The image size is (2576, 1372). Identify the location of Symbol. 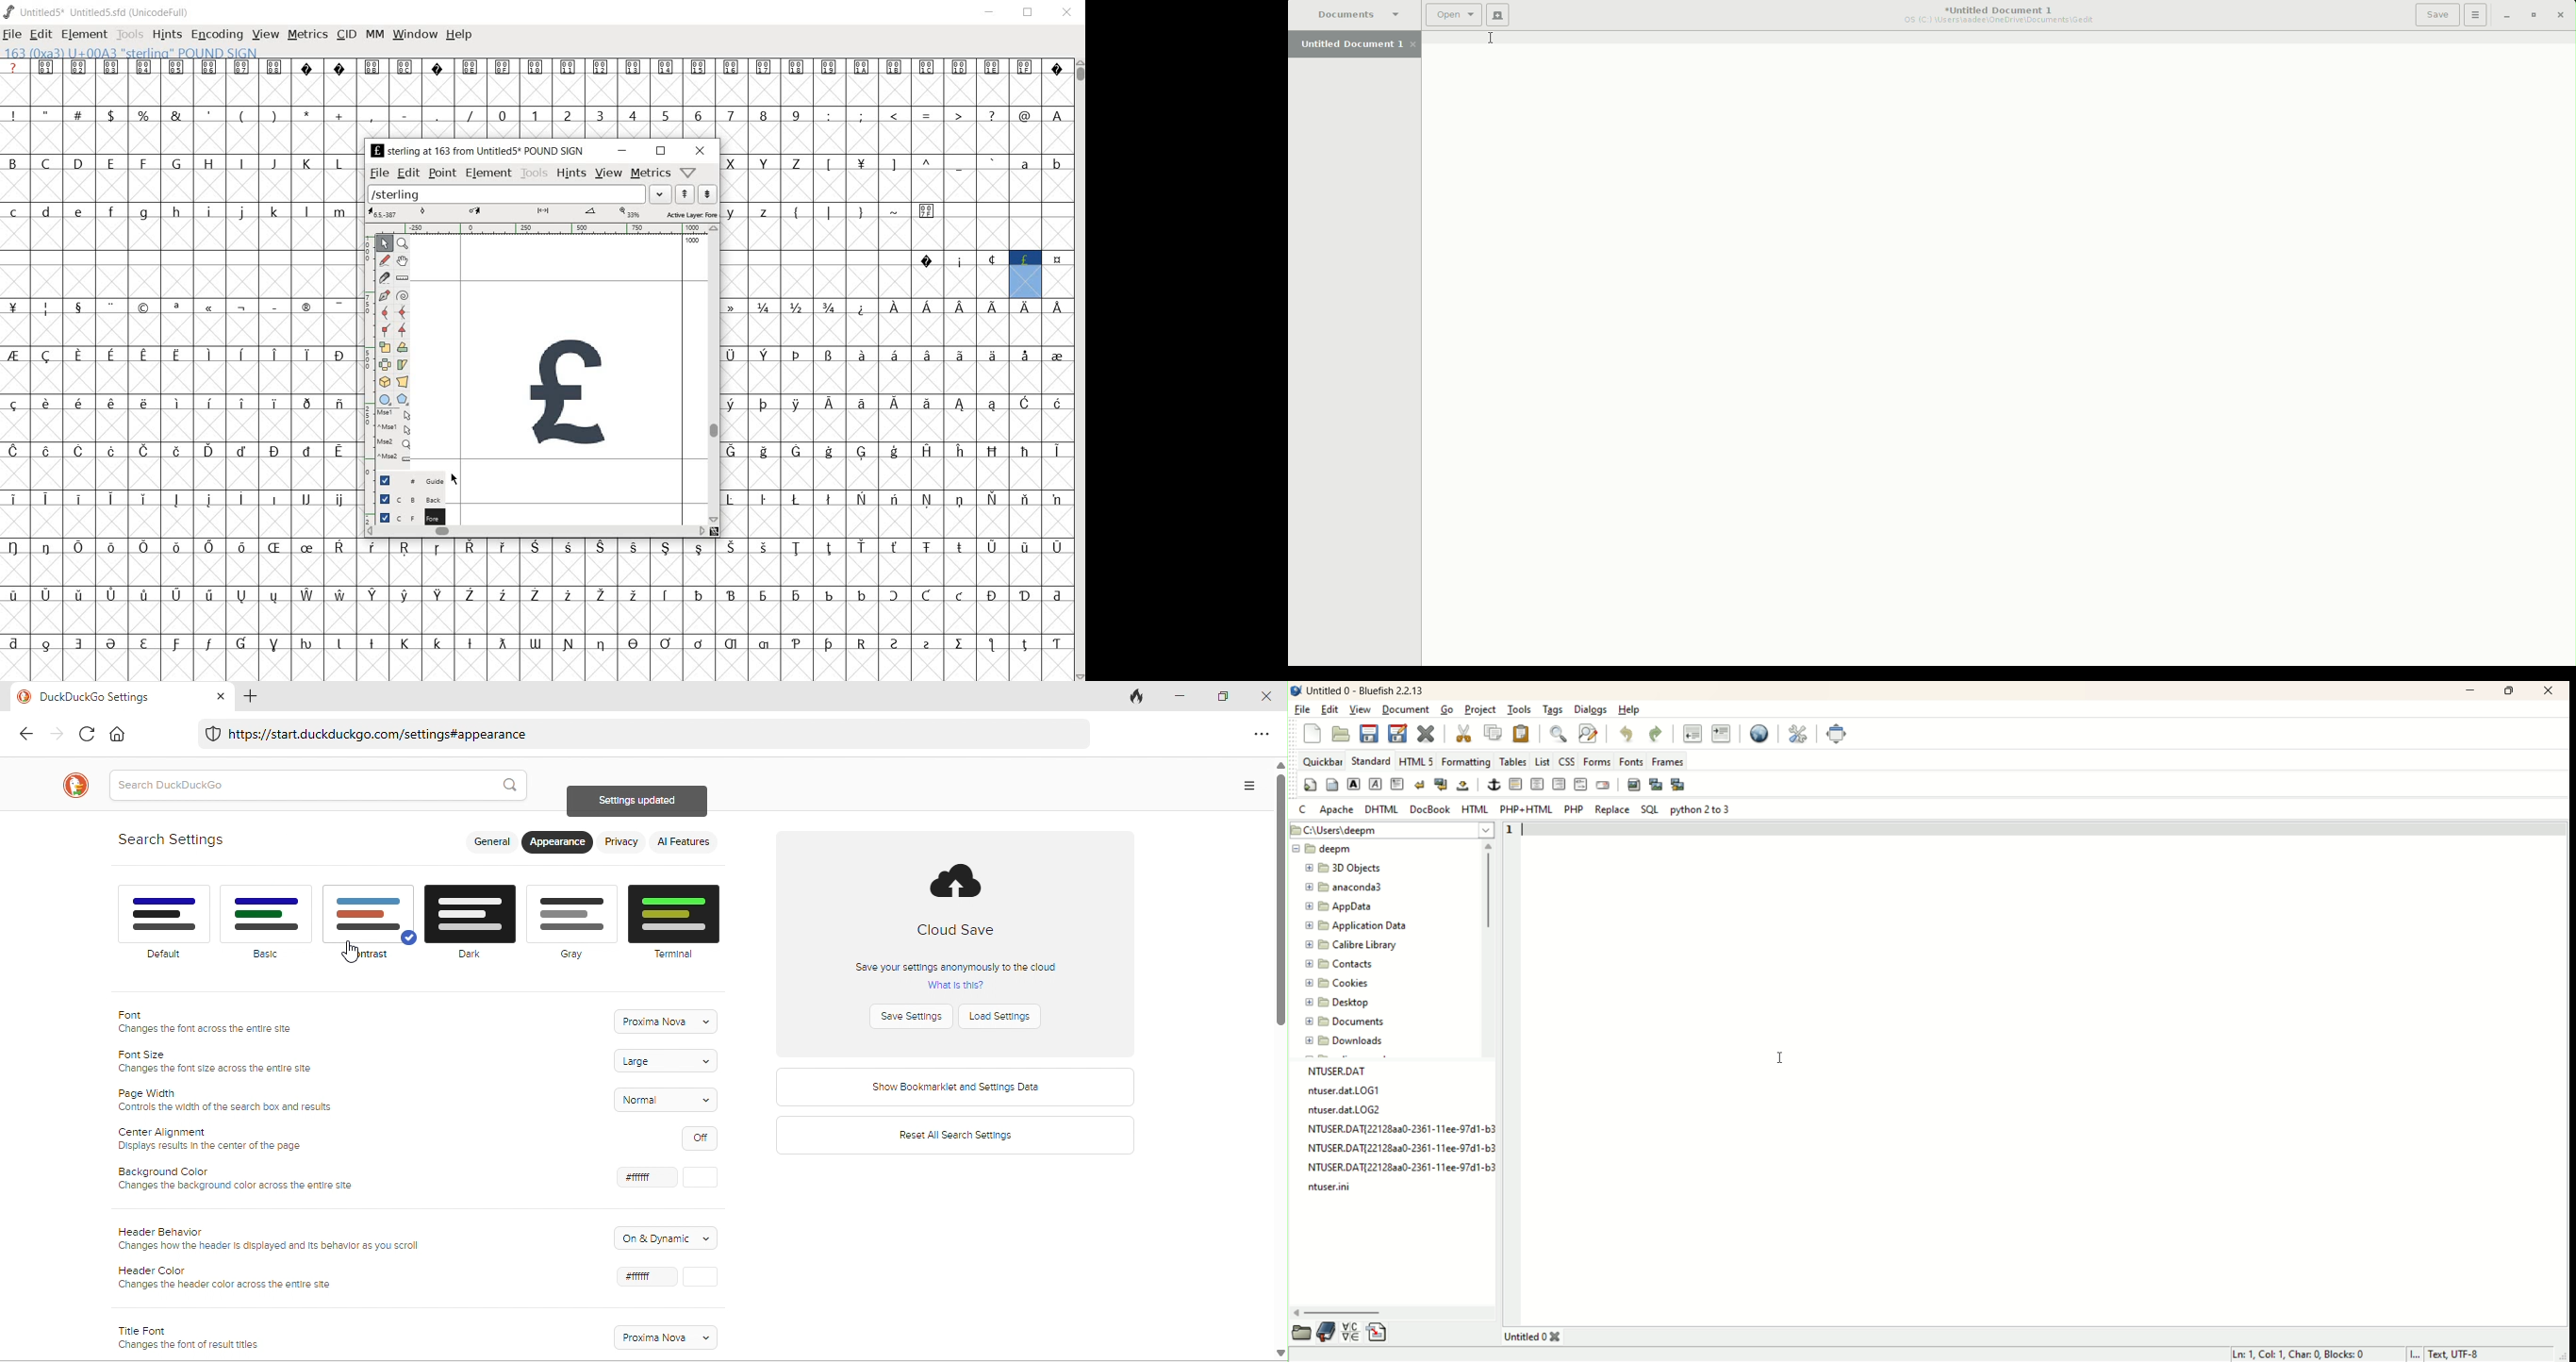
(1057, 547).